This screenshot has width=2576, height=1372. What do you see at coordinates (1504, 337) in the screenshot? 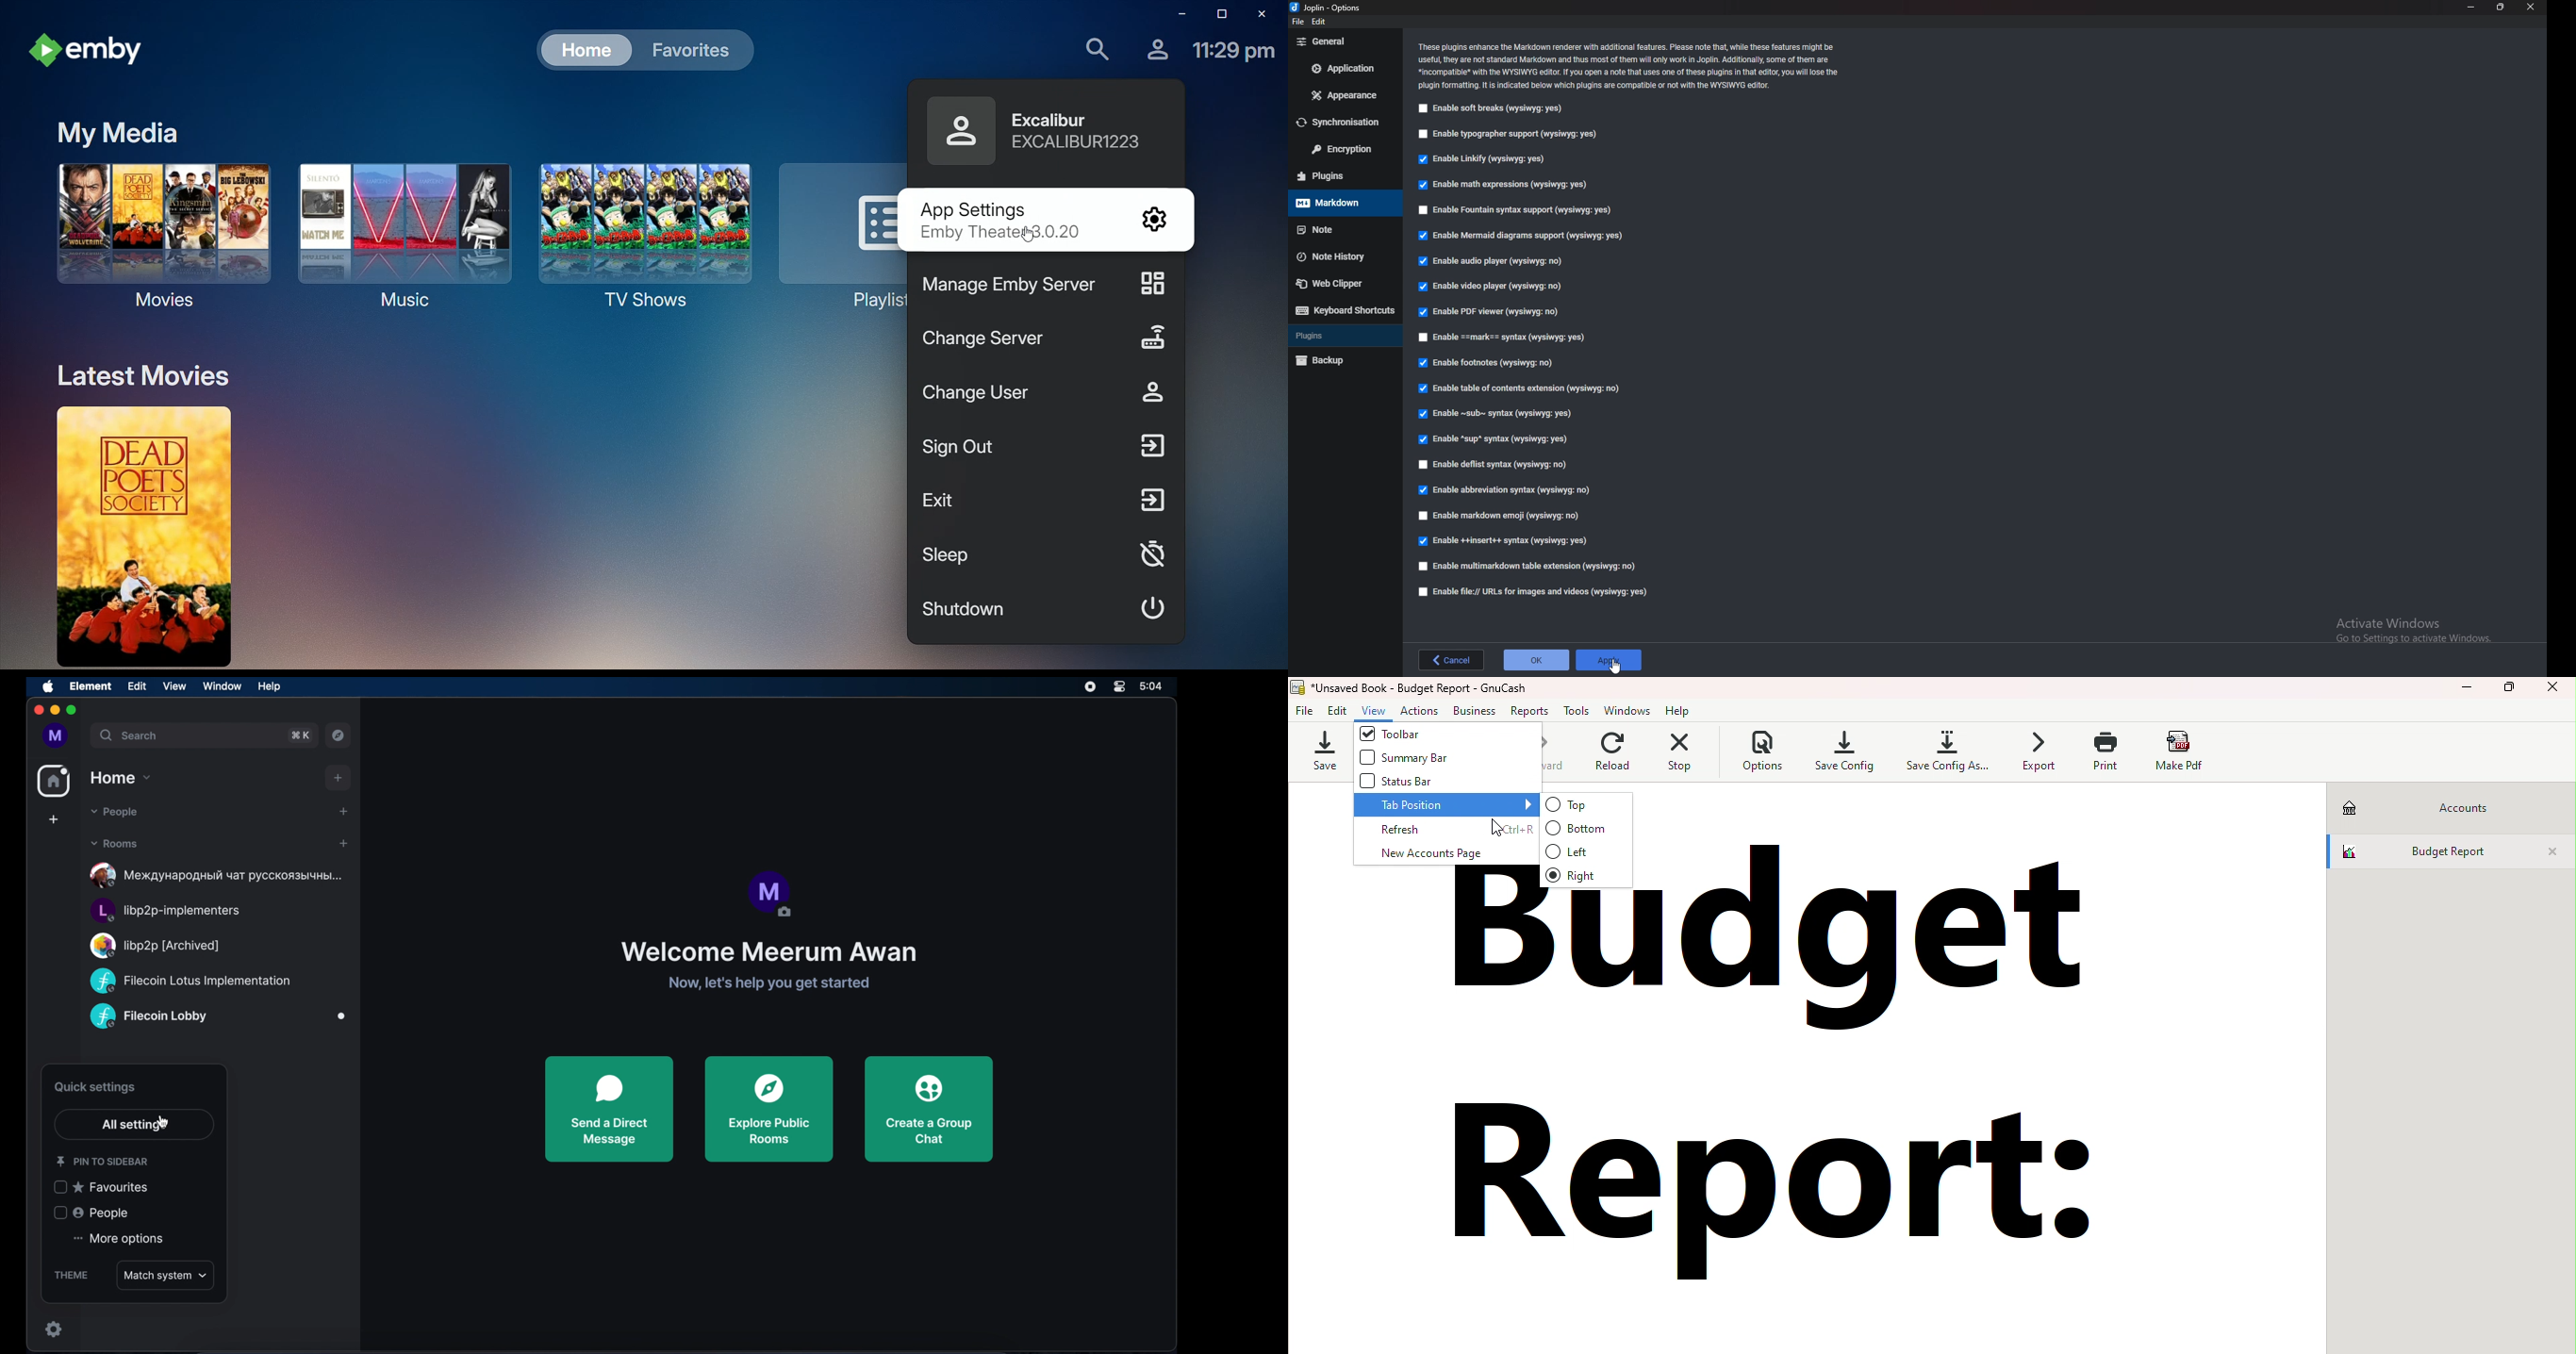
I see `Enable Mark syntax` at bounding box center [1504, 337].